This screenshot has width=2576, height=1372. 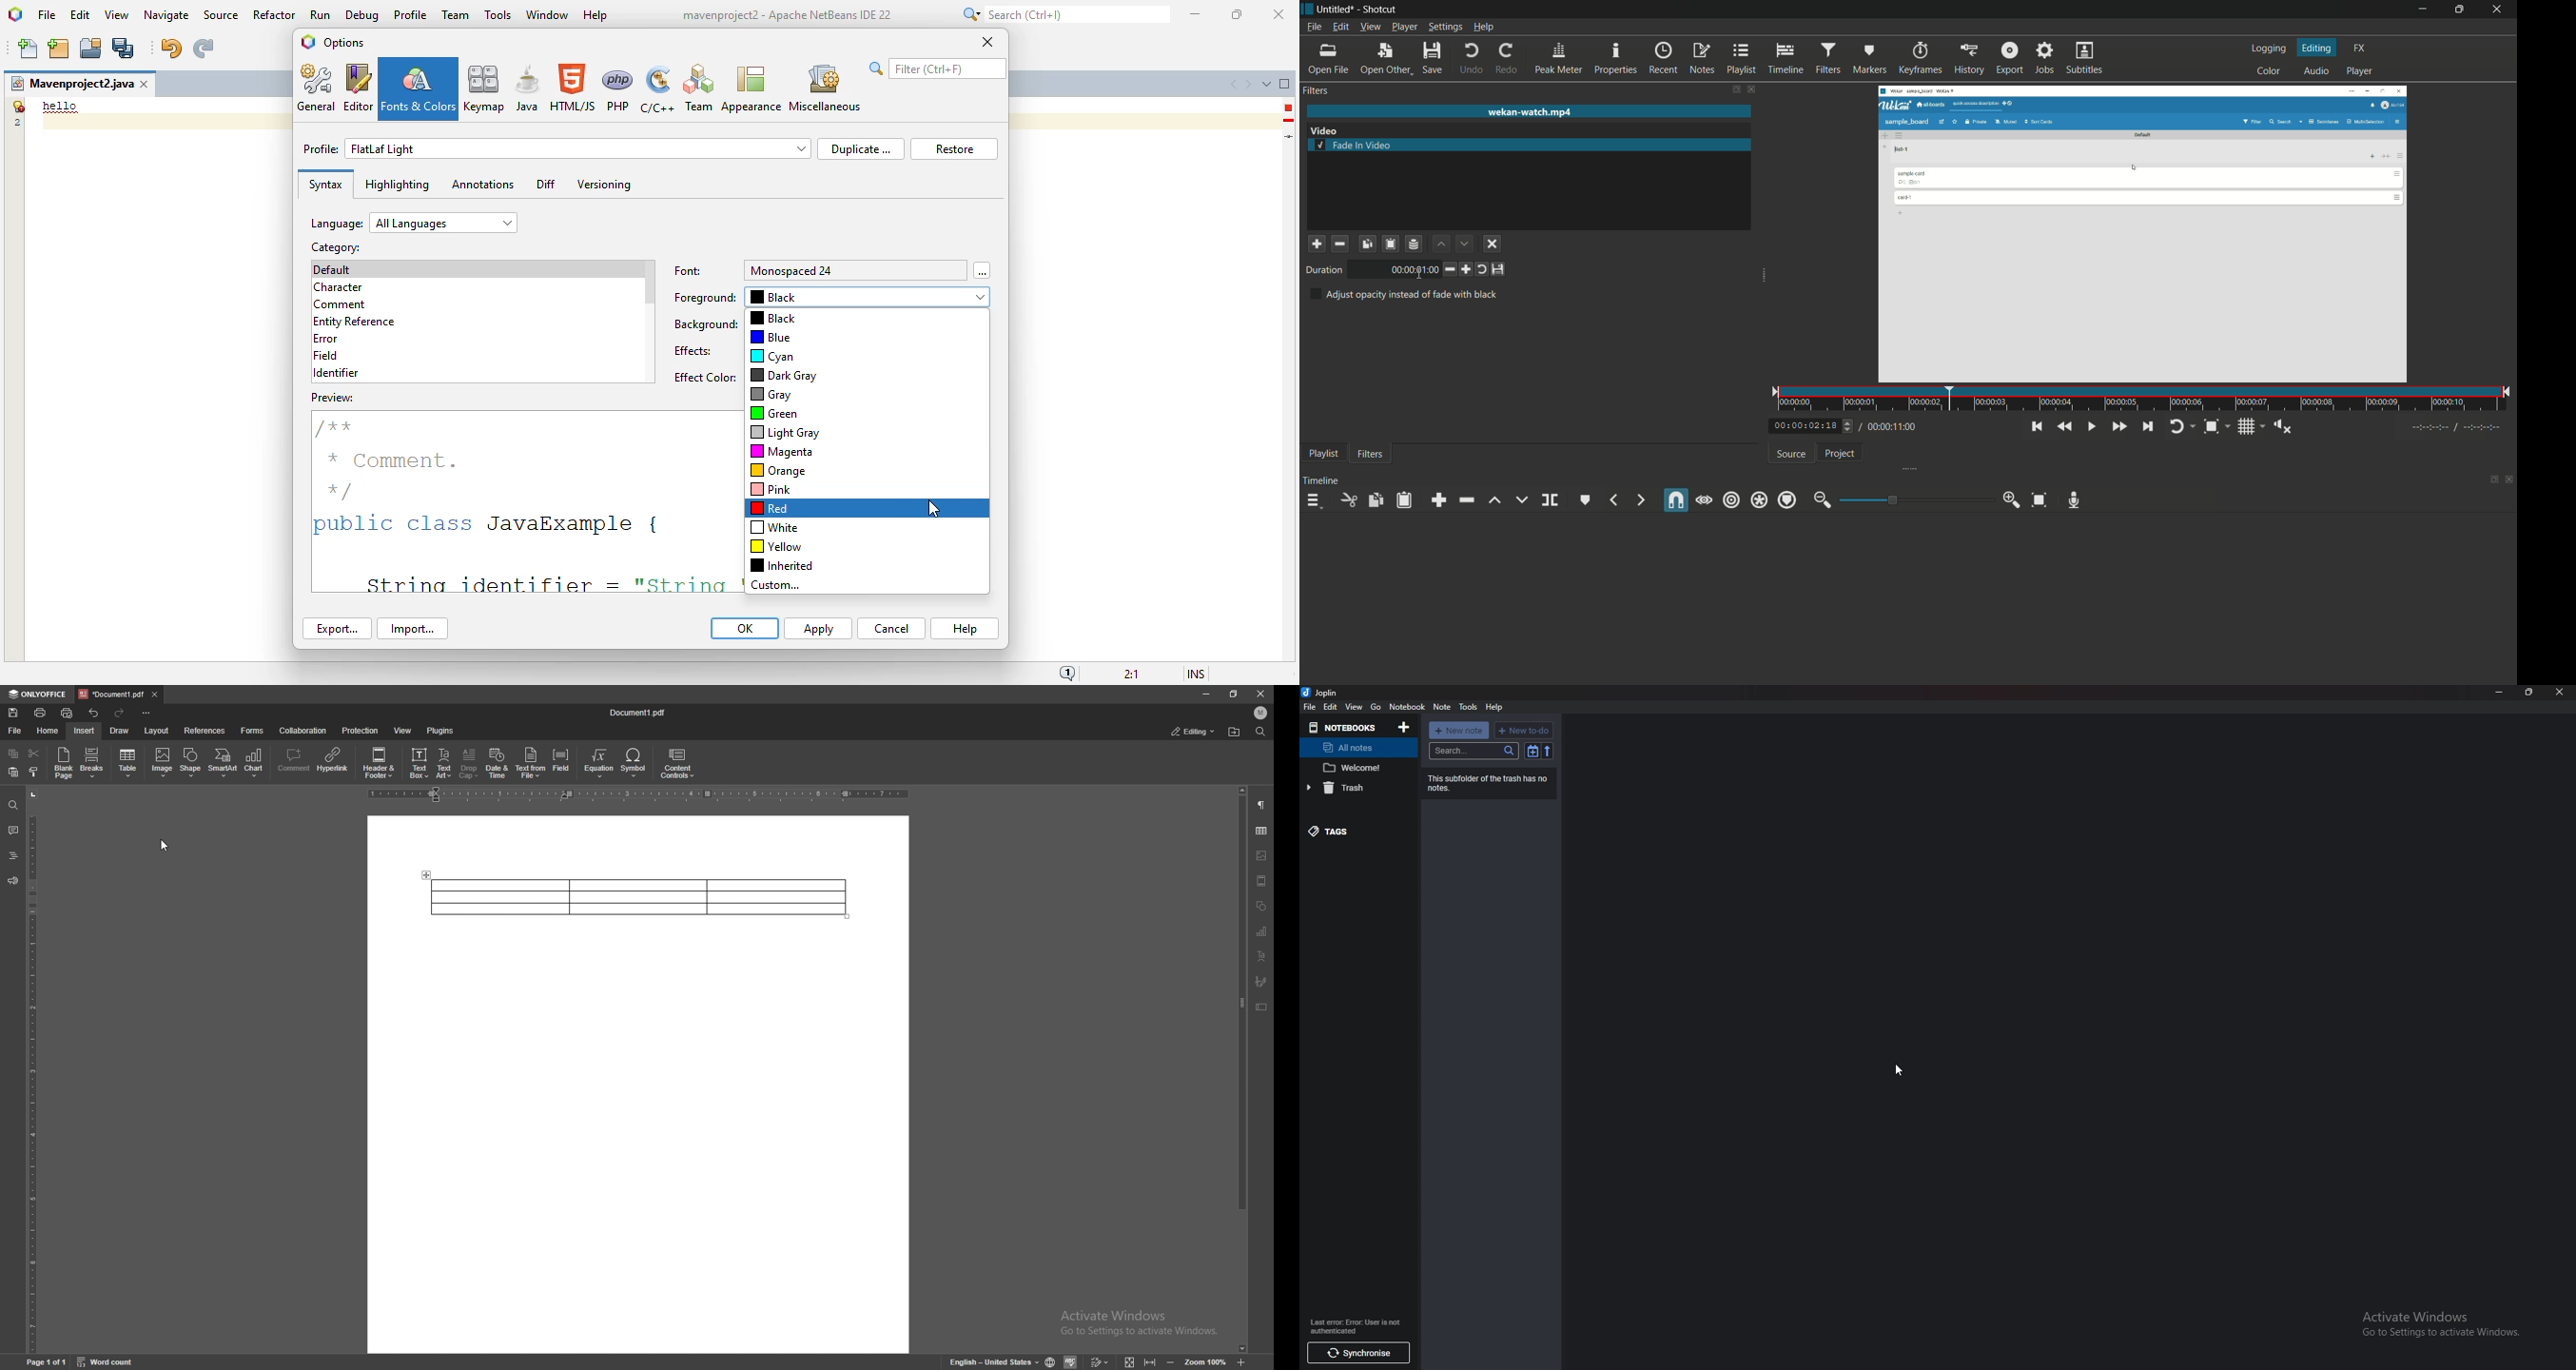 I want to click on snap, so click(x=1677, y=500).